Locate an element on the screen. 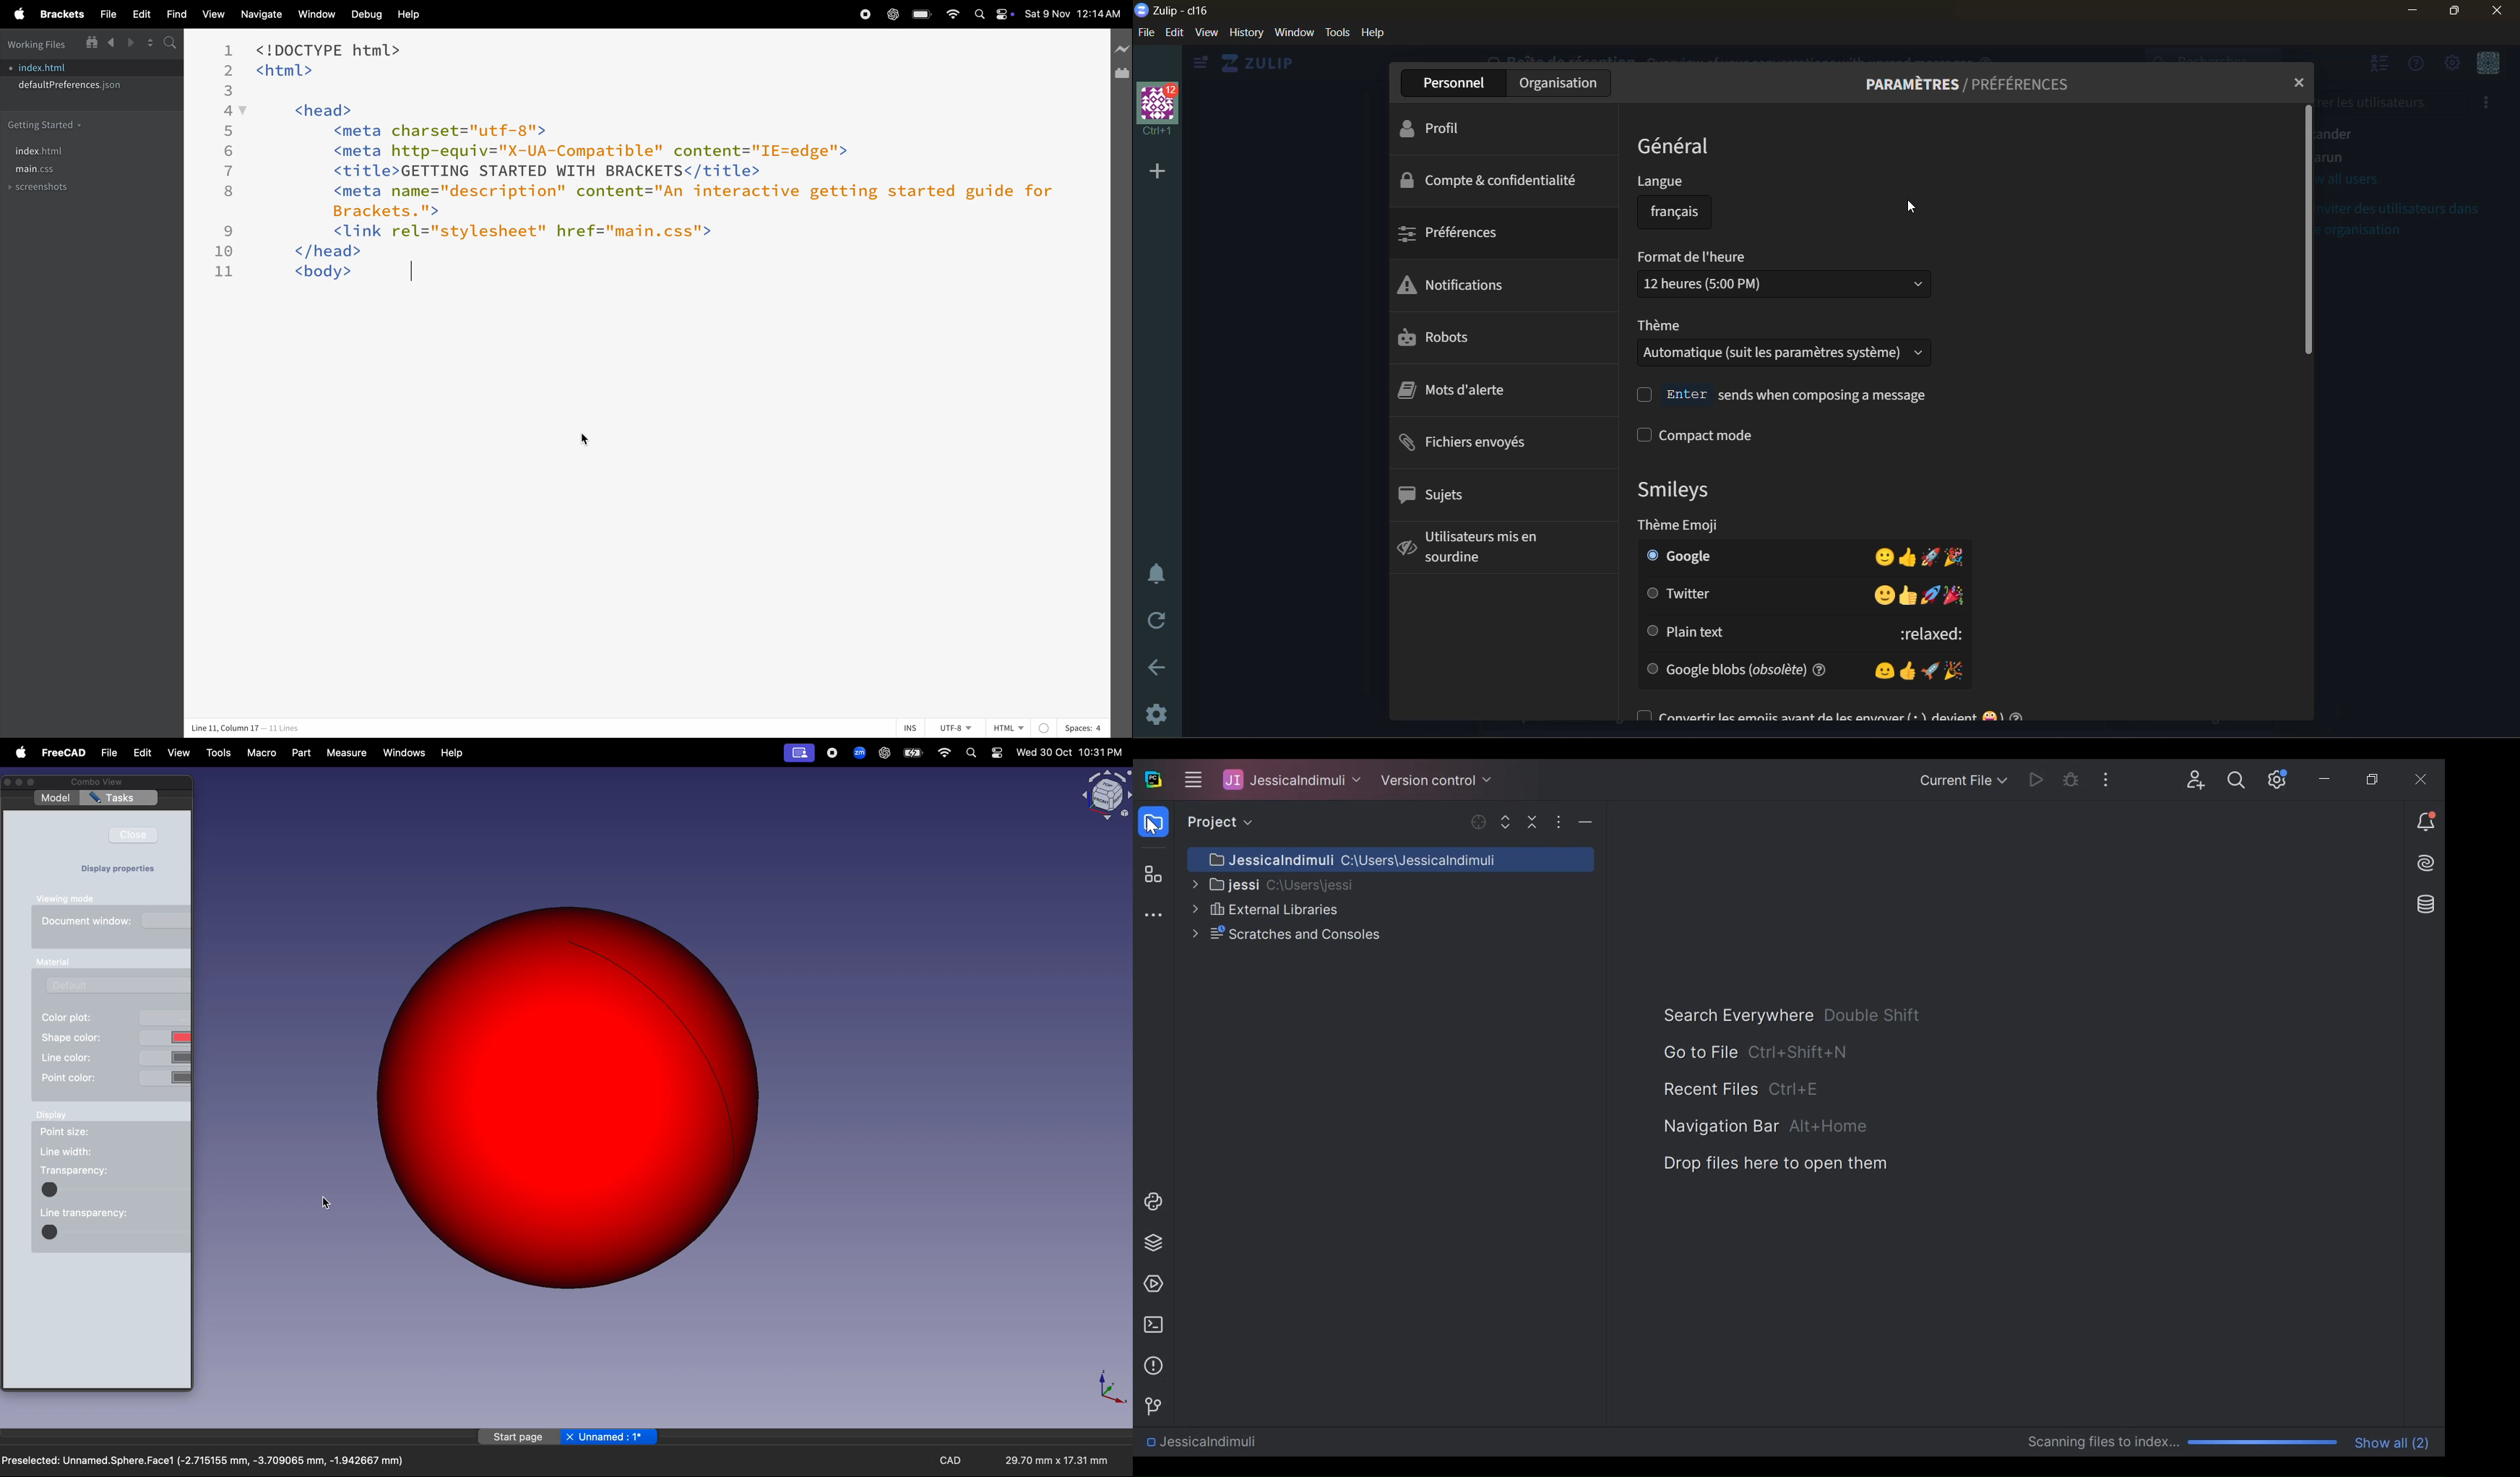 The image size is (2520, 1484). apple menu is located at coordinates (18, 752).